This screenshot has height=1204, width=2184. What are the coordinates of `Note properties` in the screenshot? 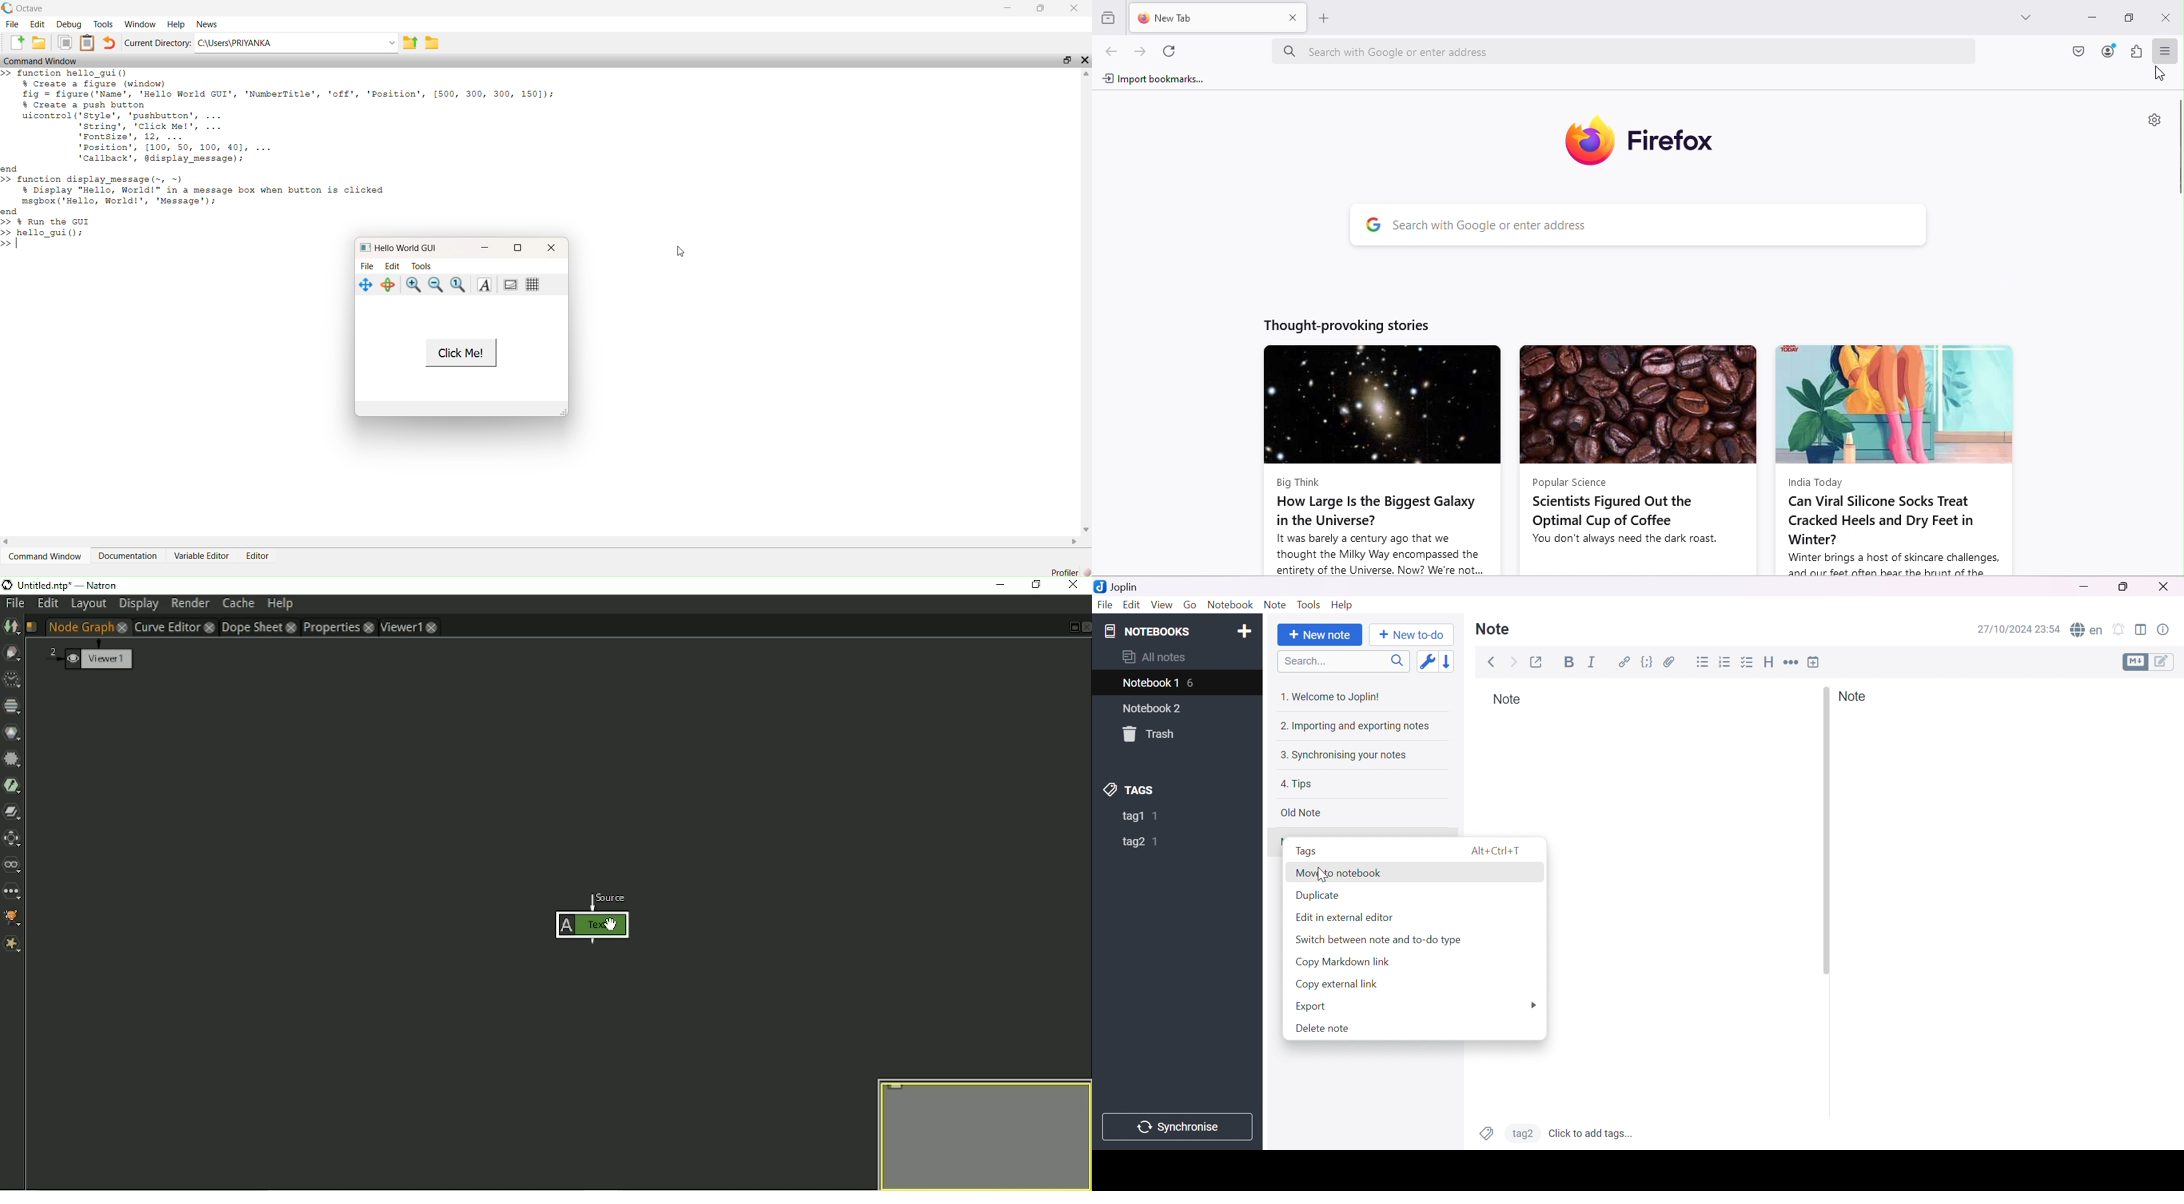 It's located at (2166, 629).